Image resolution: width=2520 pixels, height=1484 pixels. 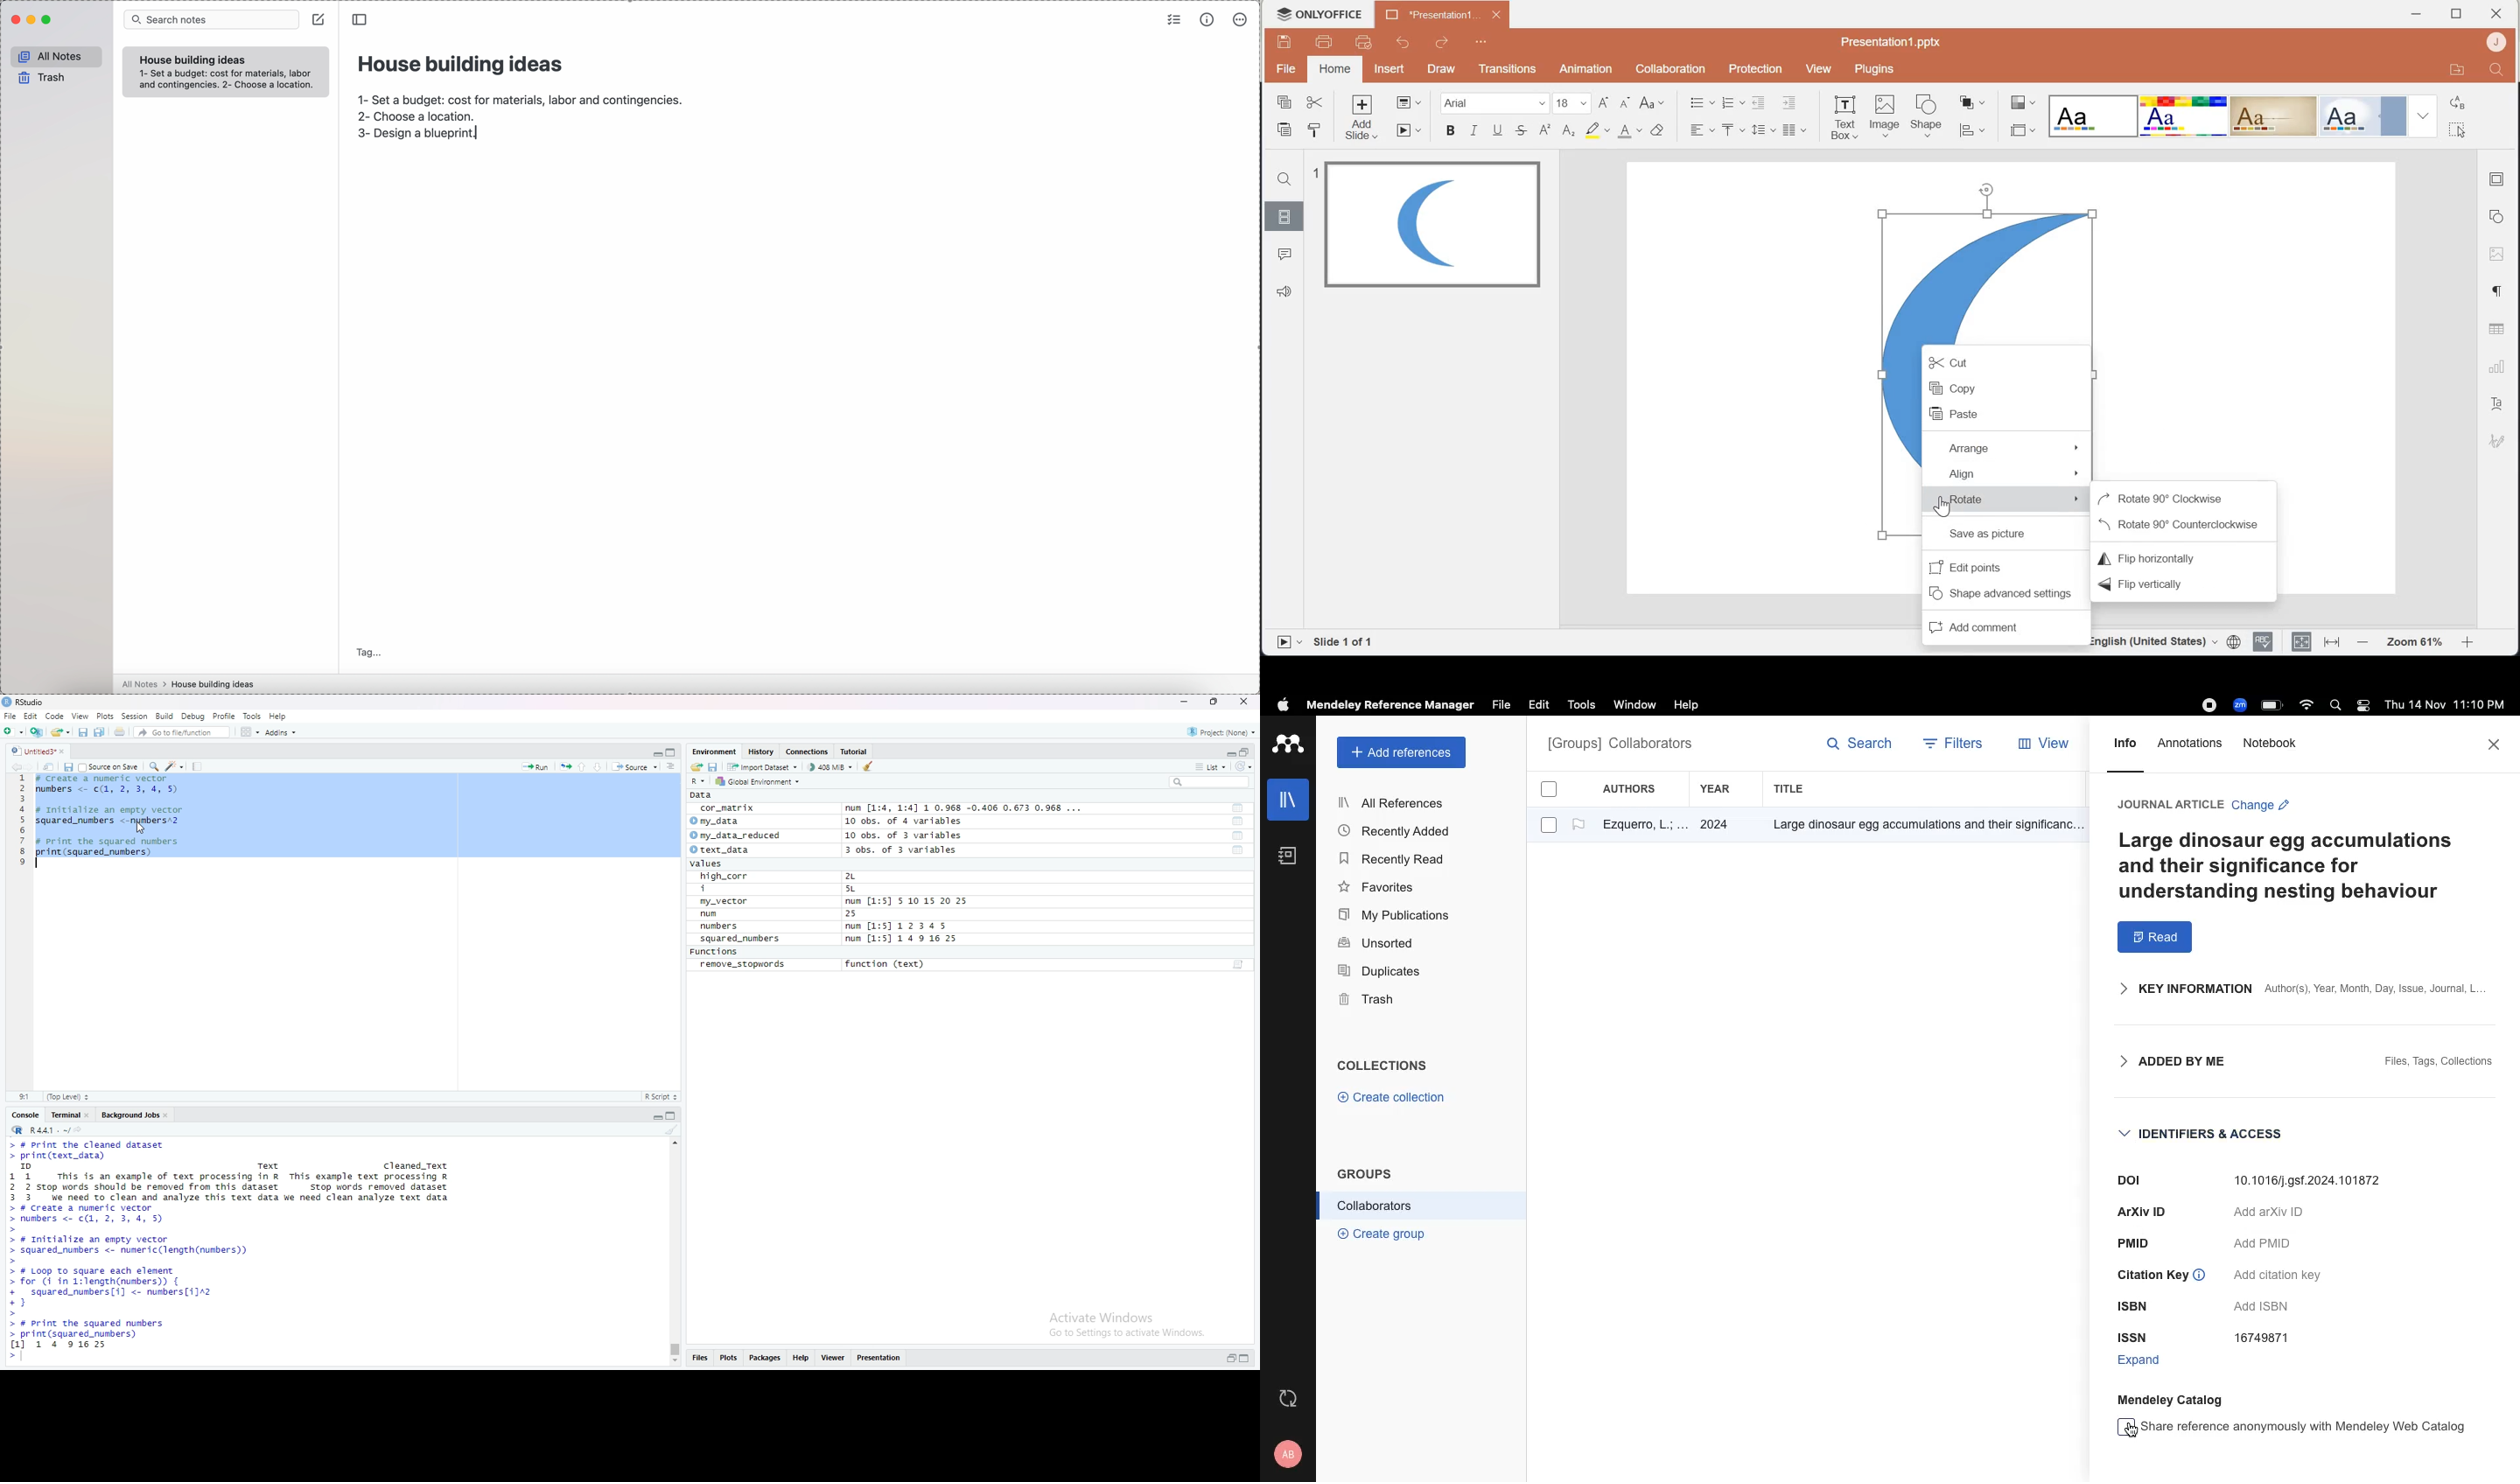 I want to click on Change color theme, so click(x=2021, y=102).